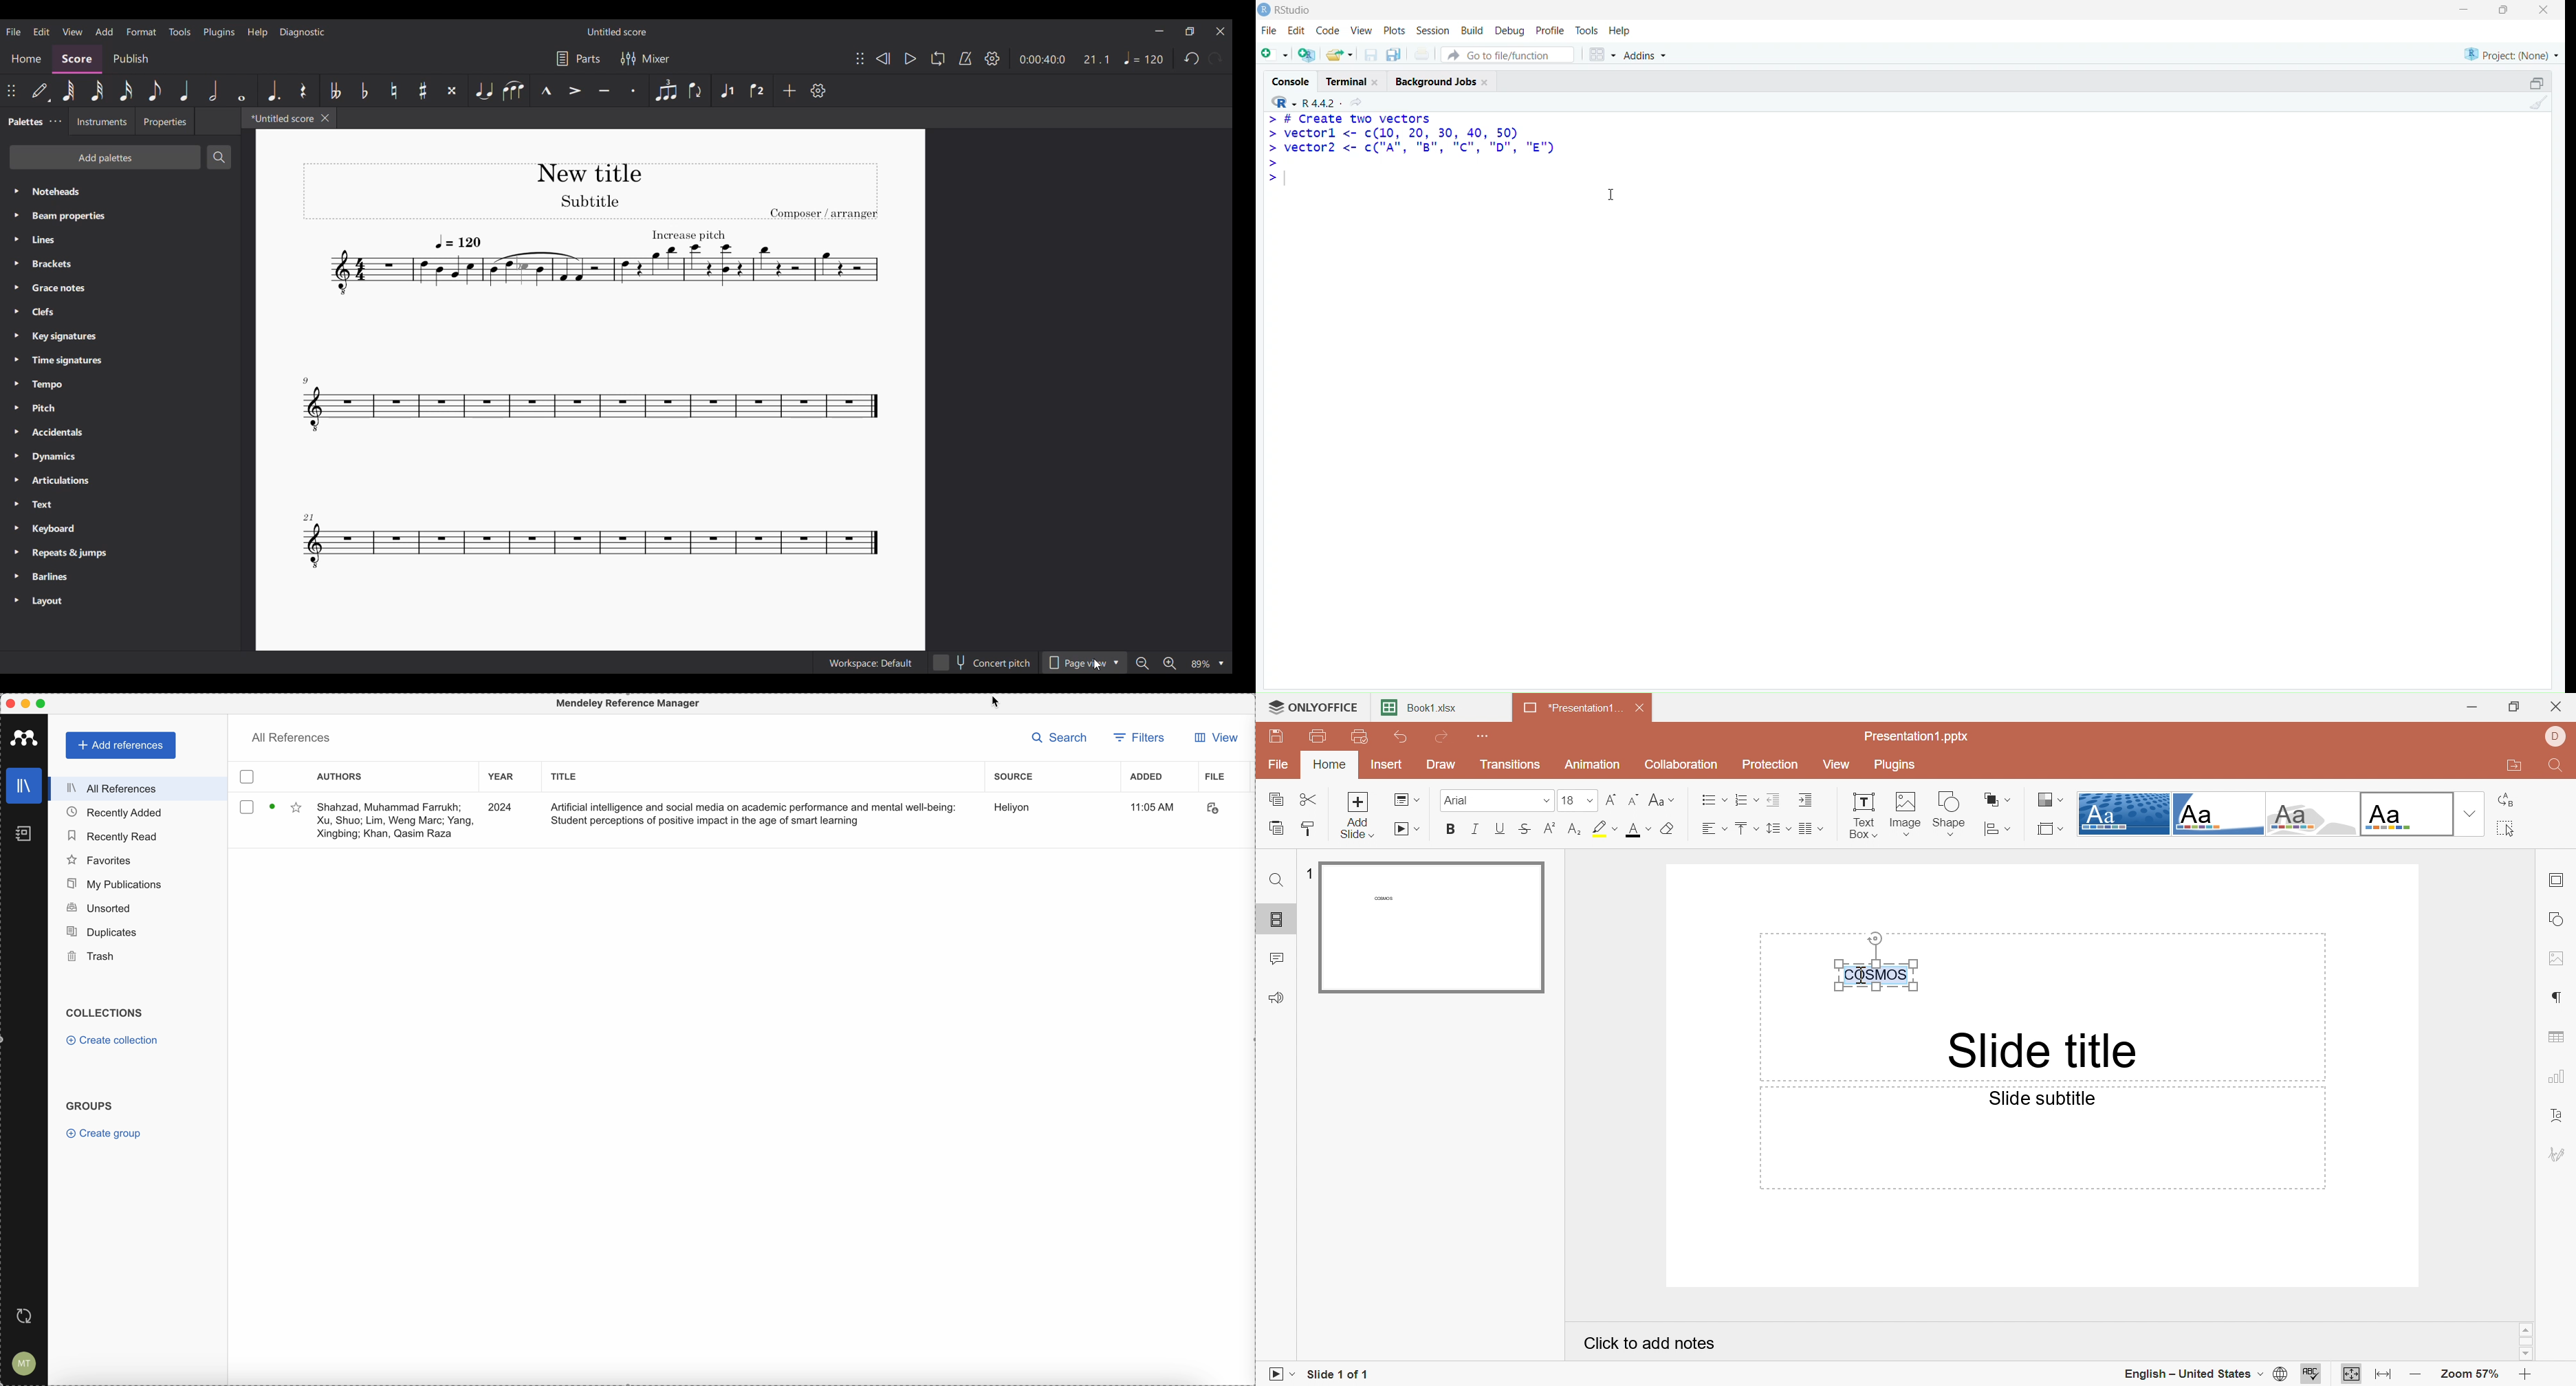 Image resolution: width=2576 pixels, height=1400 pixels. Describe the element at coordinates (2539, 84) in the screenshot. I see `minimize` at that location.